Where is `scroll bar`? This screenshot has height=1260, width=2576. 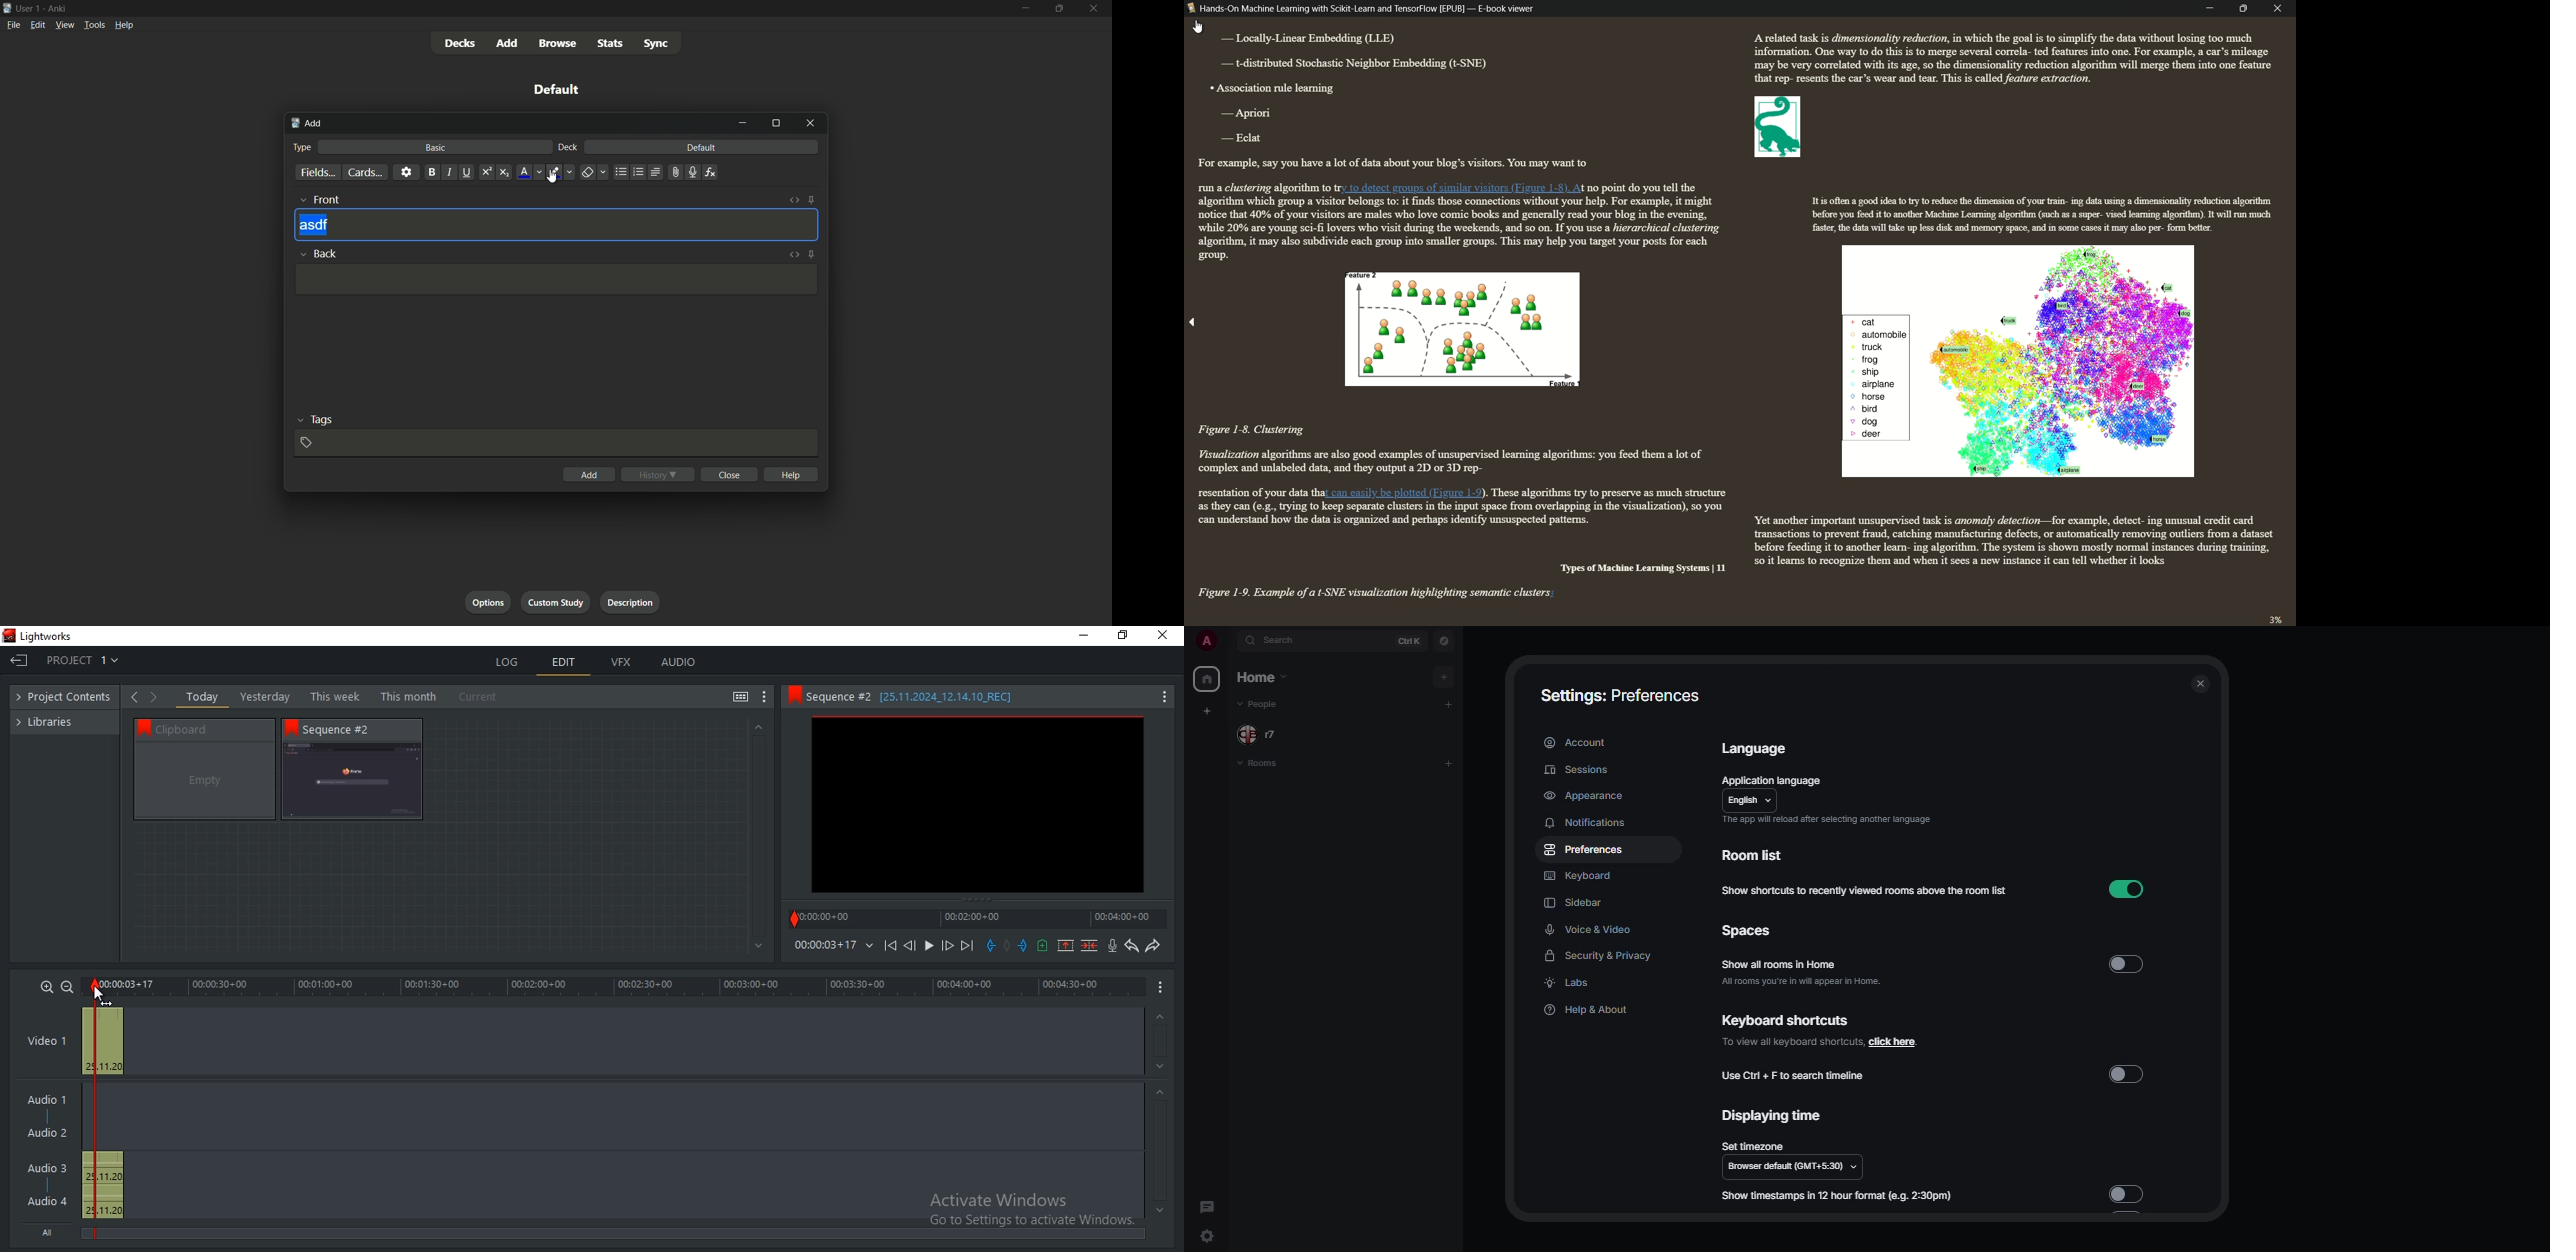
scroll bar is located at coordinates (2214, 799).